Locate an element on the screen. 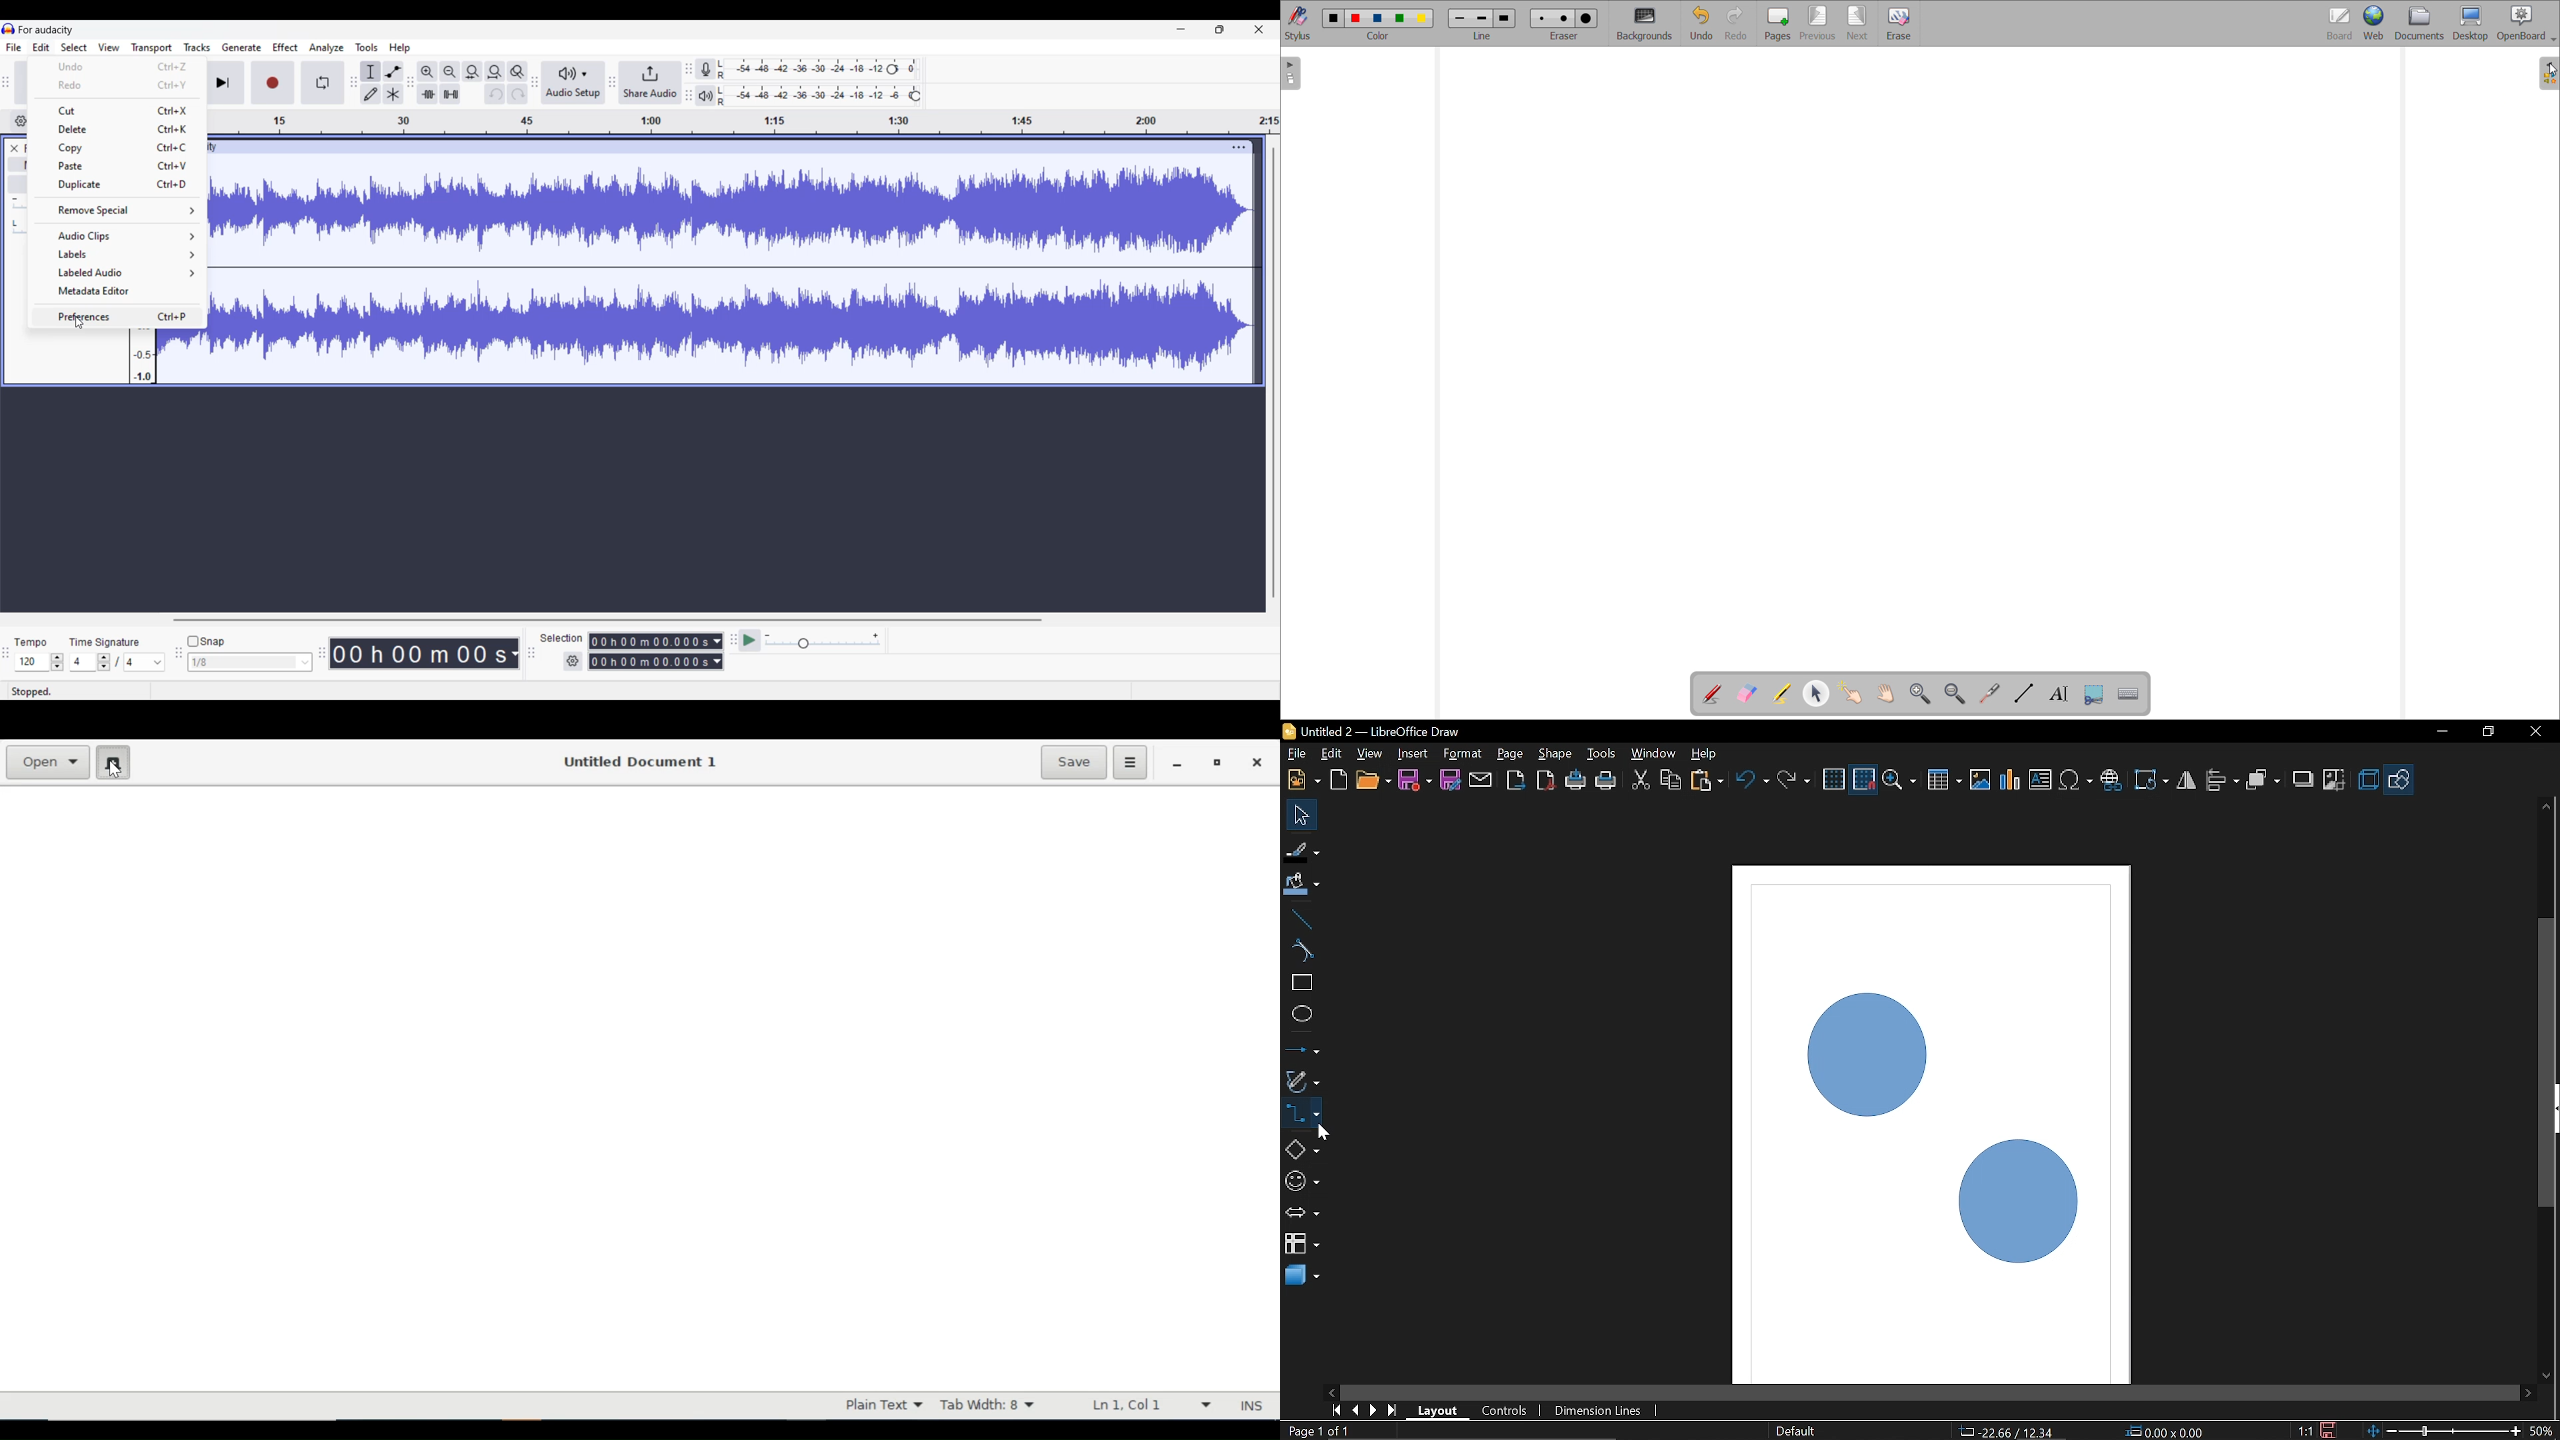 This screenshot has height=1456, width=2576. Control is located at coordinates (1510, 1411).